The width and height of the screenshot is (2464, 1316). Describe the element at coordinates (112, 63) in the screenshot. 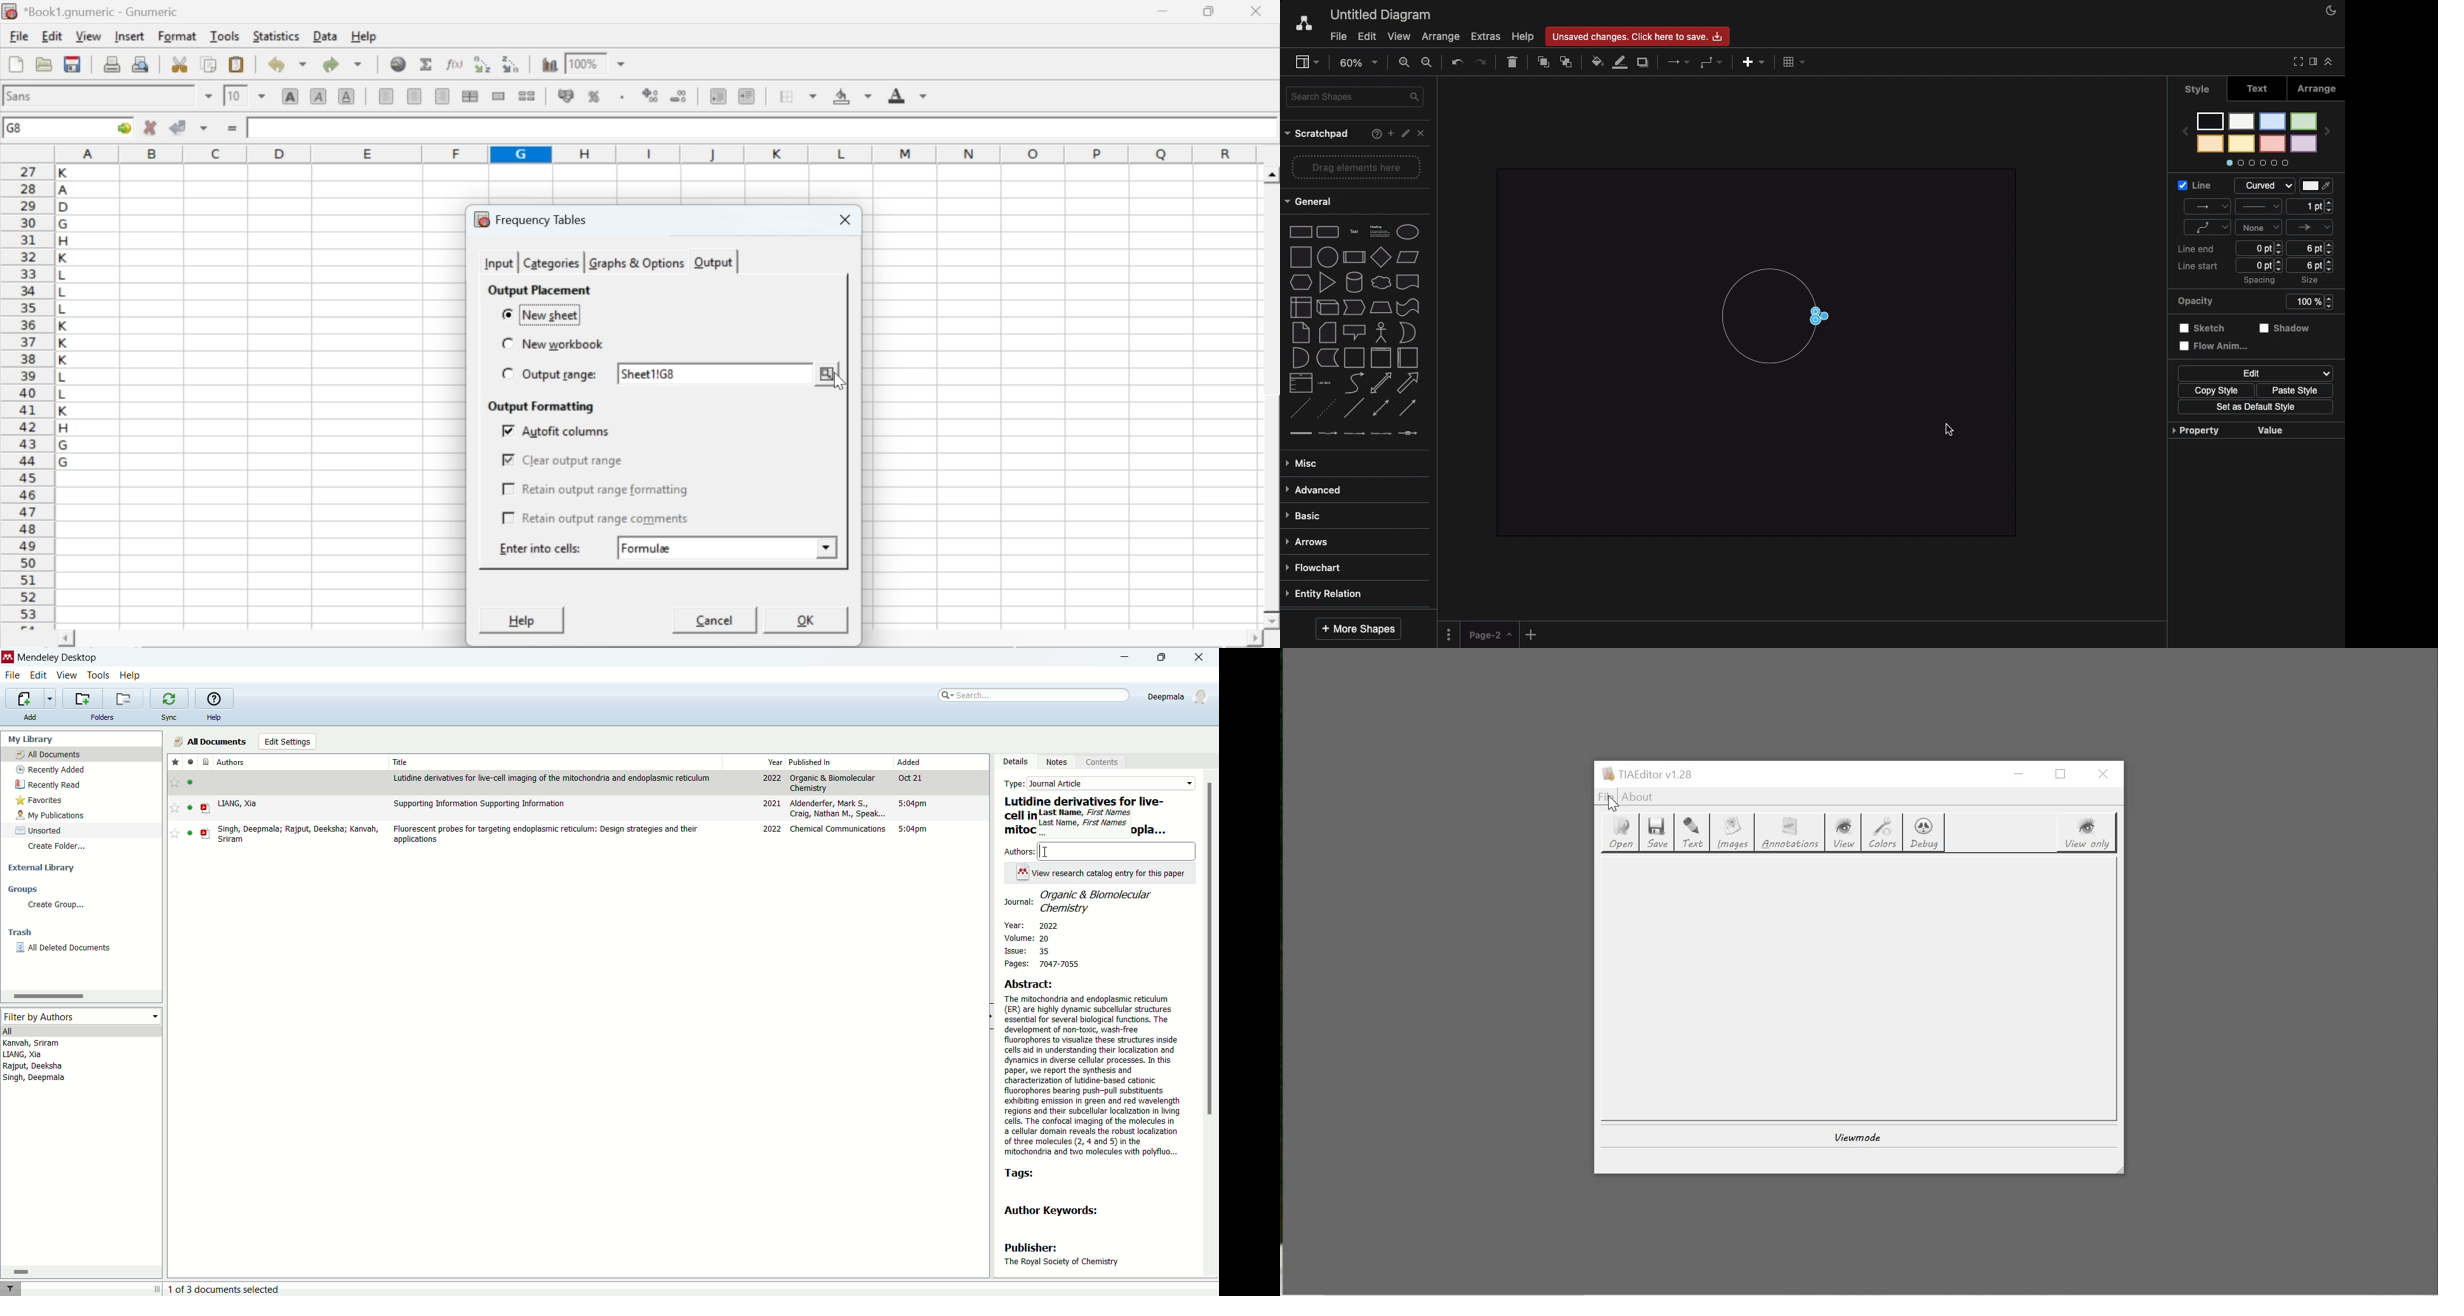

I see `print` at that location.